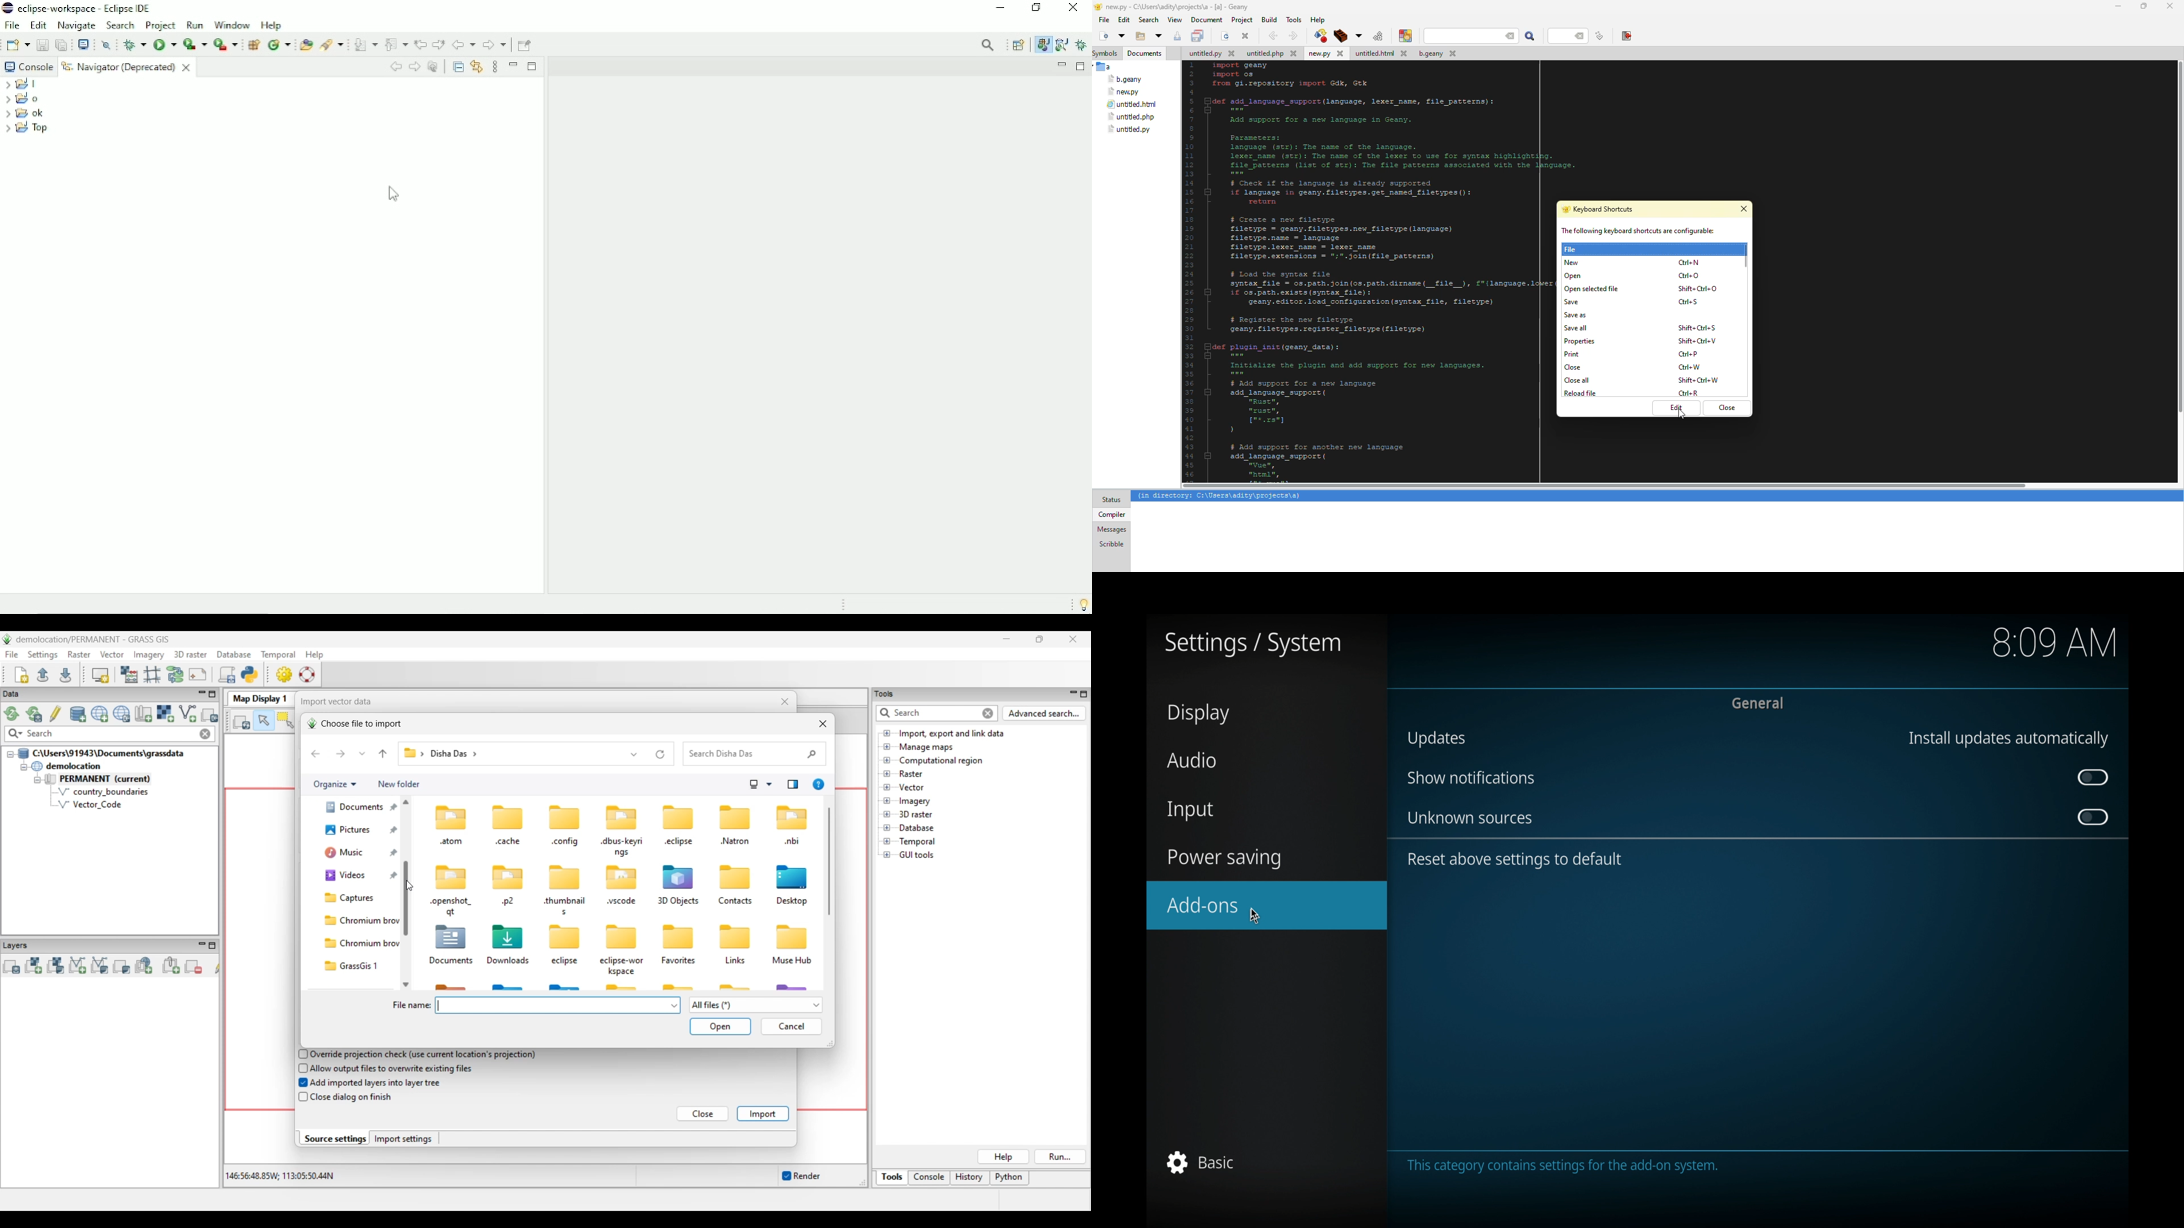 This screenshot has height=1232, width=2184. I want to click on Save all, so click(60, 44).